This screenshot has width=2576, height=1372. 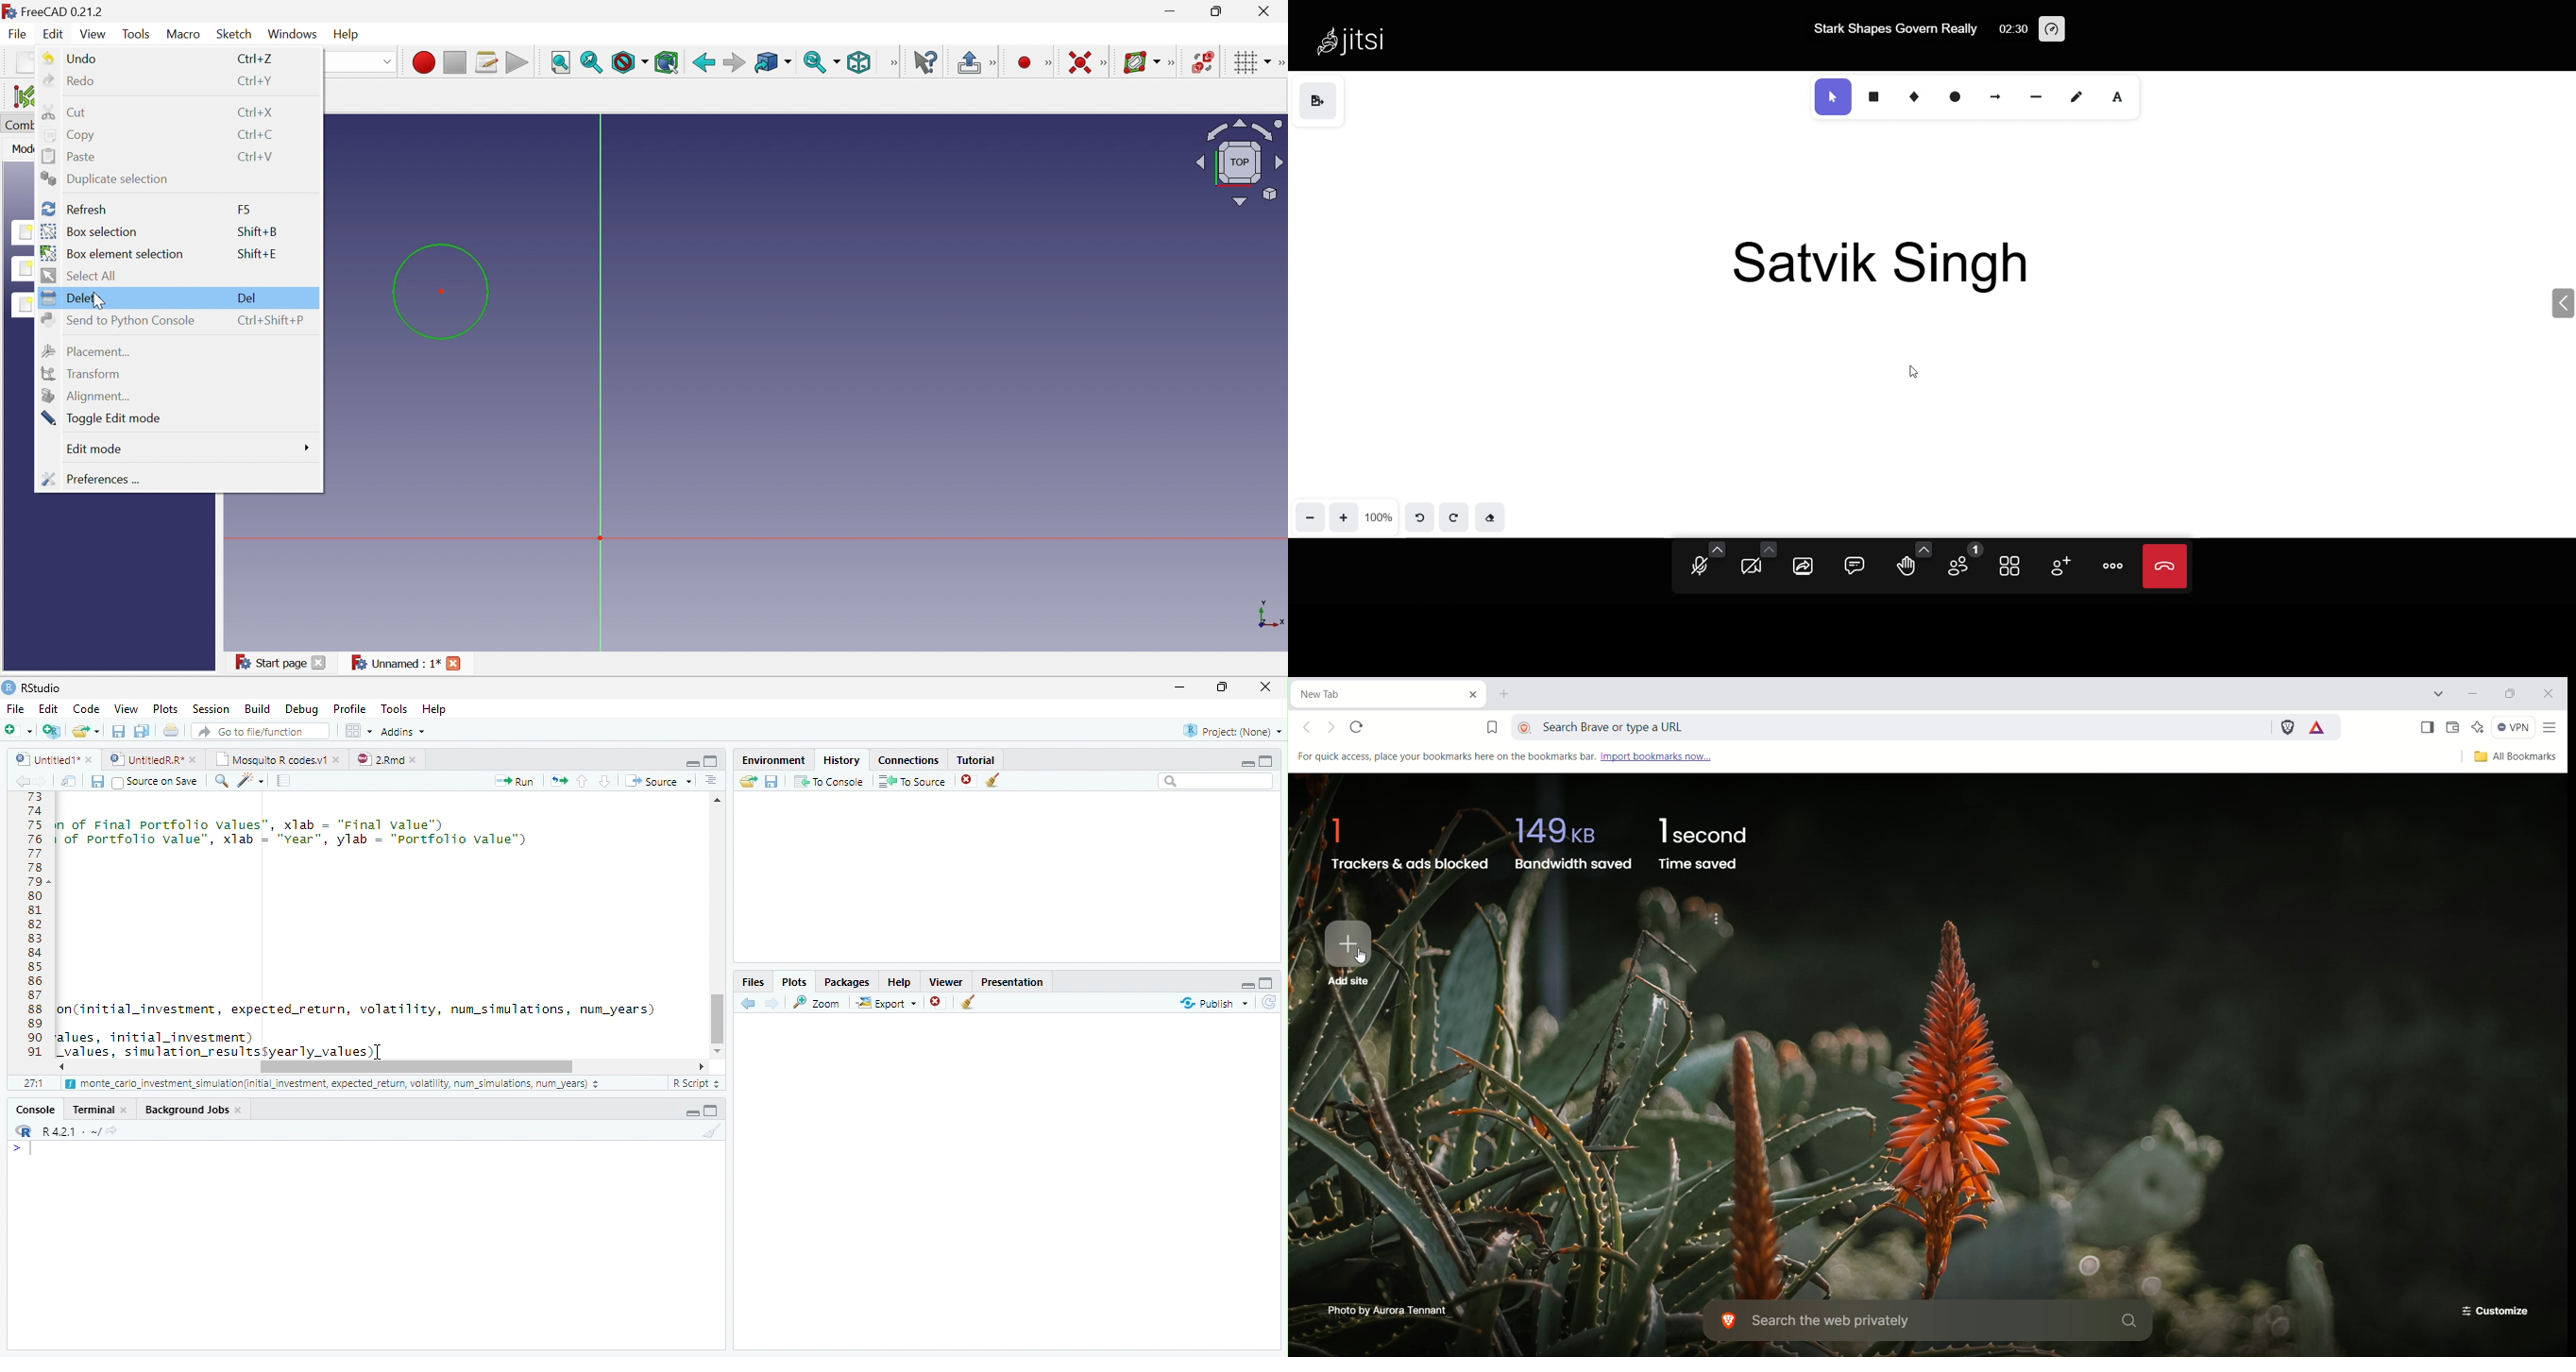 I want to click on Minimize, so click(x=1183, y=688).